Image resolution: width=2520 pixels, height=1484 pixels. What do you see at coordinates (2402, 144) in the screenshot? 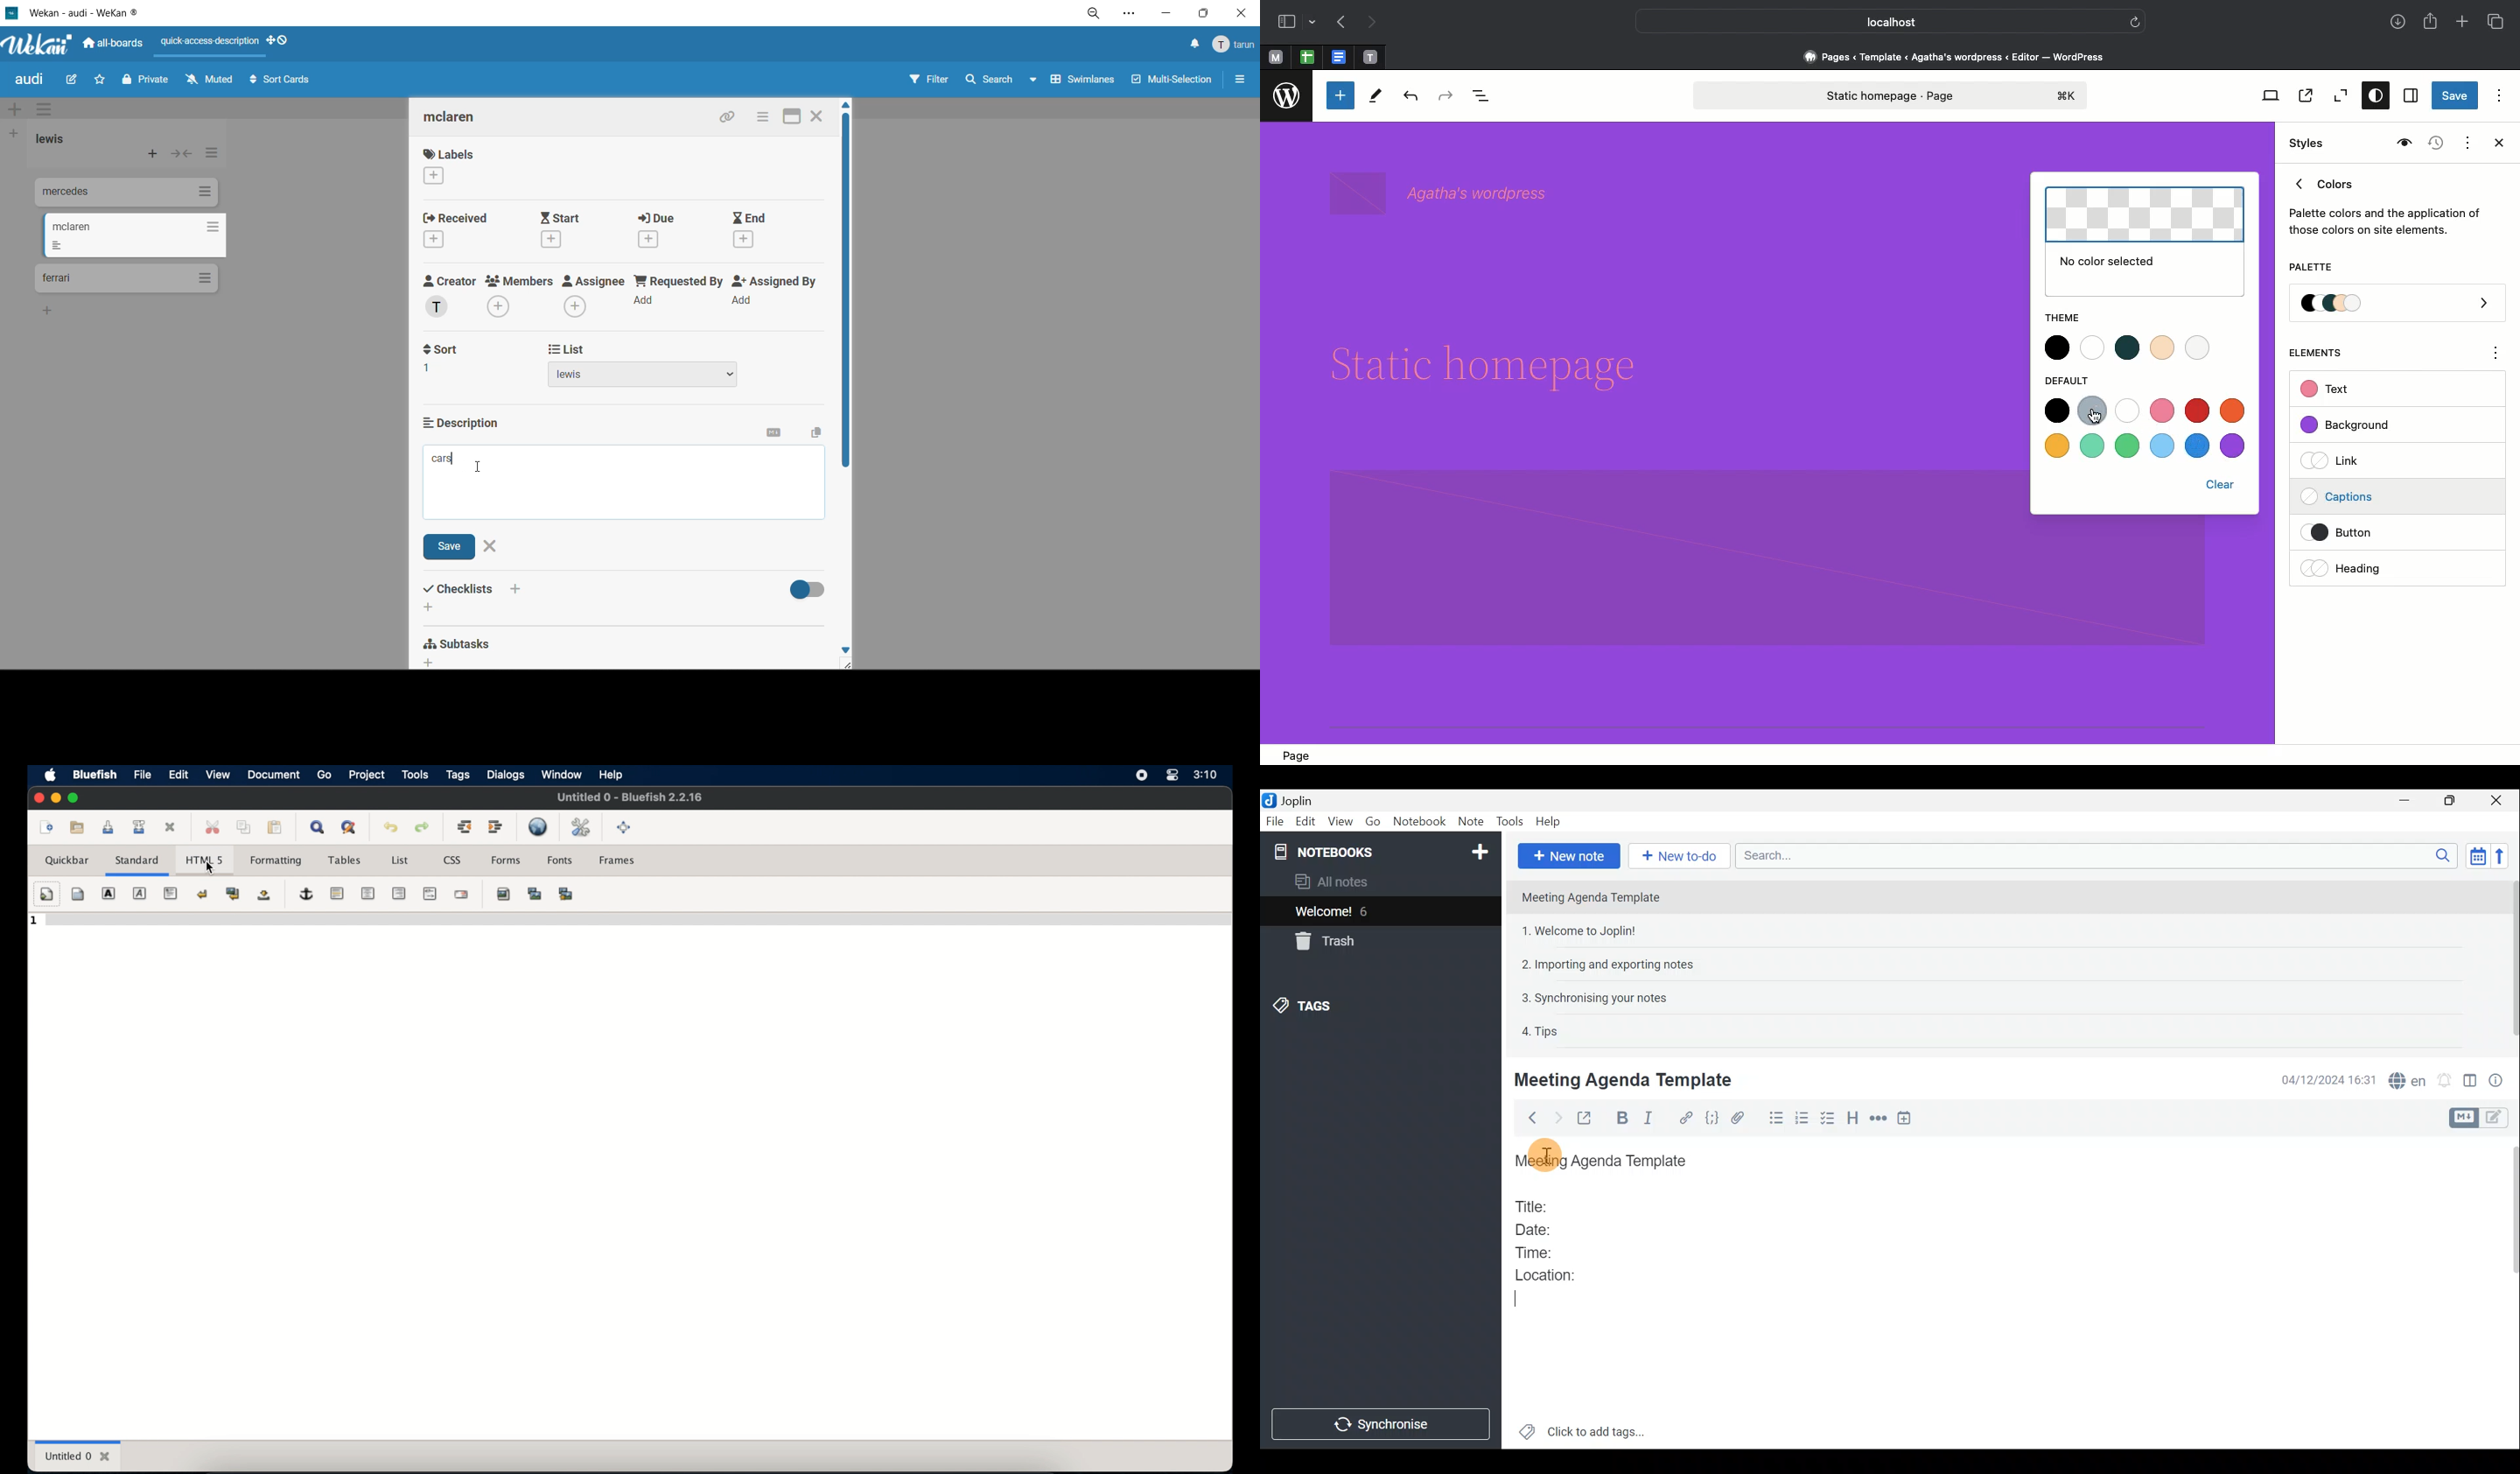
I see `Style book` at bounding box center [2402, 144].